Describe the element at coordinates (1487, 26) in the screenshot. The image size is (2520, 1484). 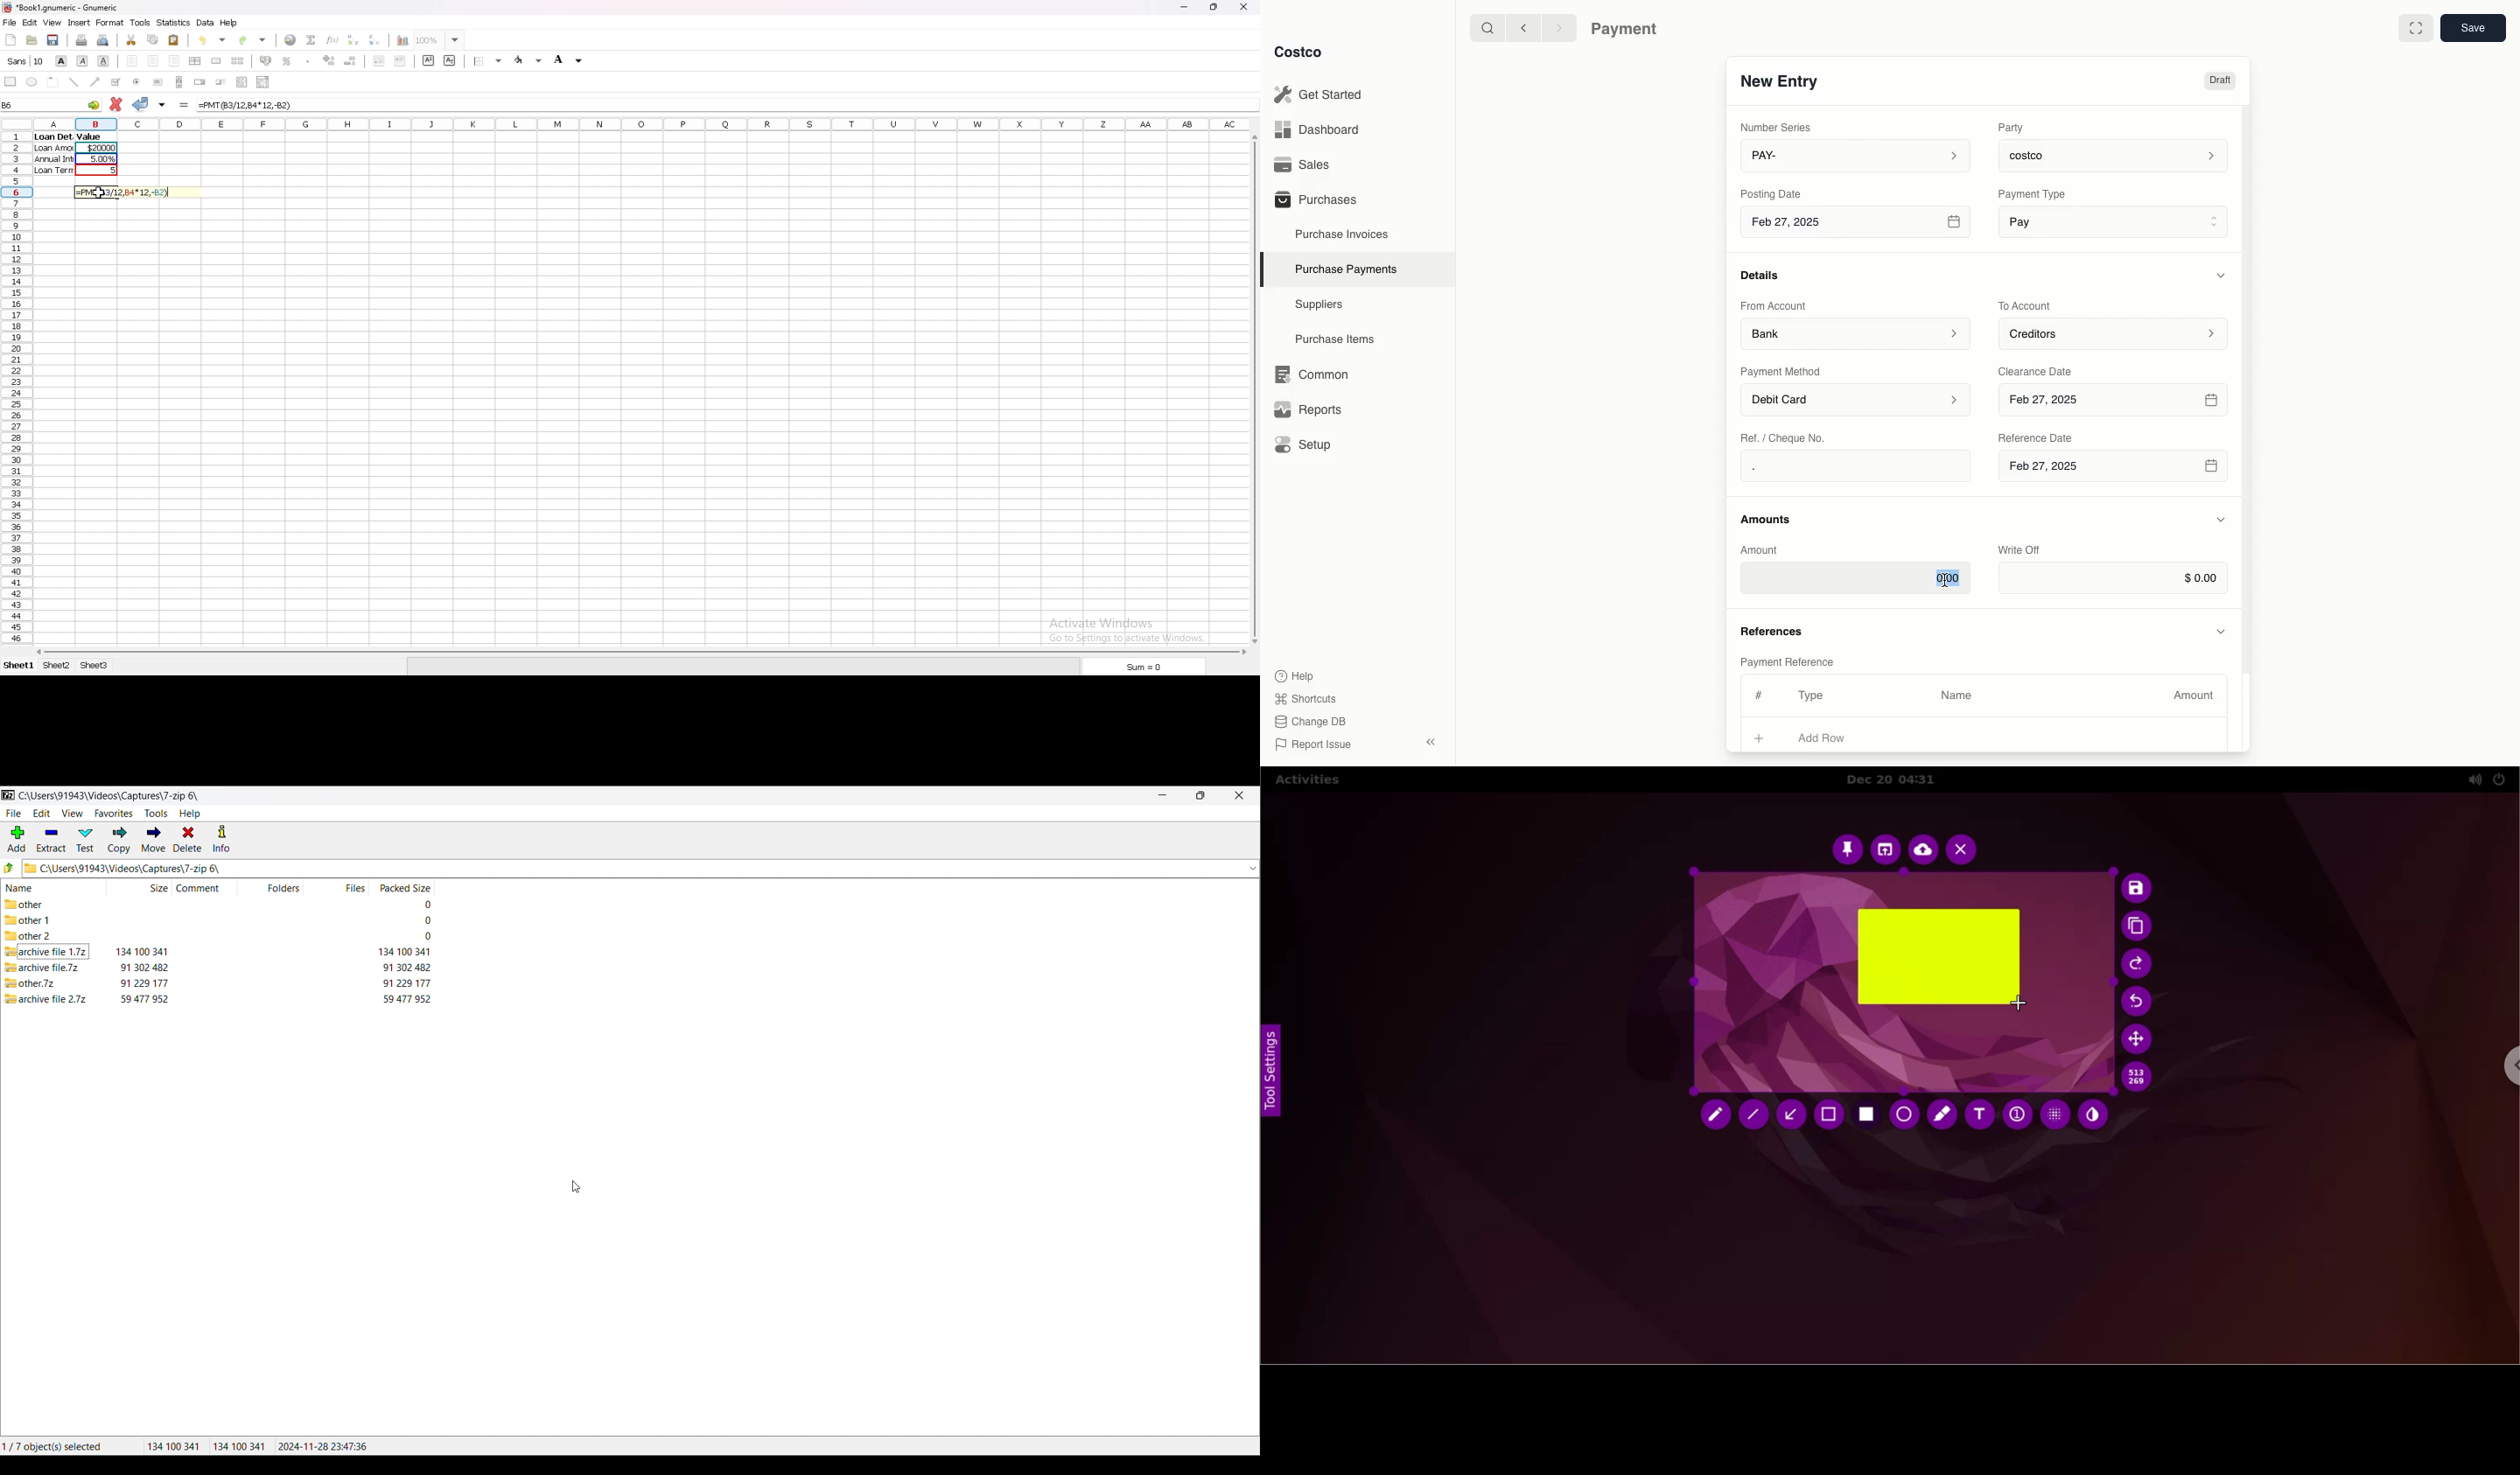
I see `Search` at that location.